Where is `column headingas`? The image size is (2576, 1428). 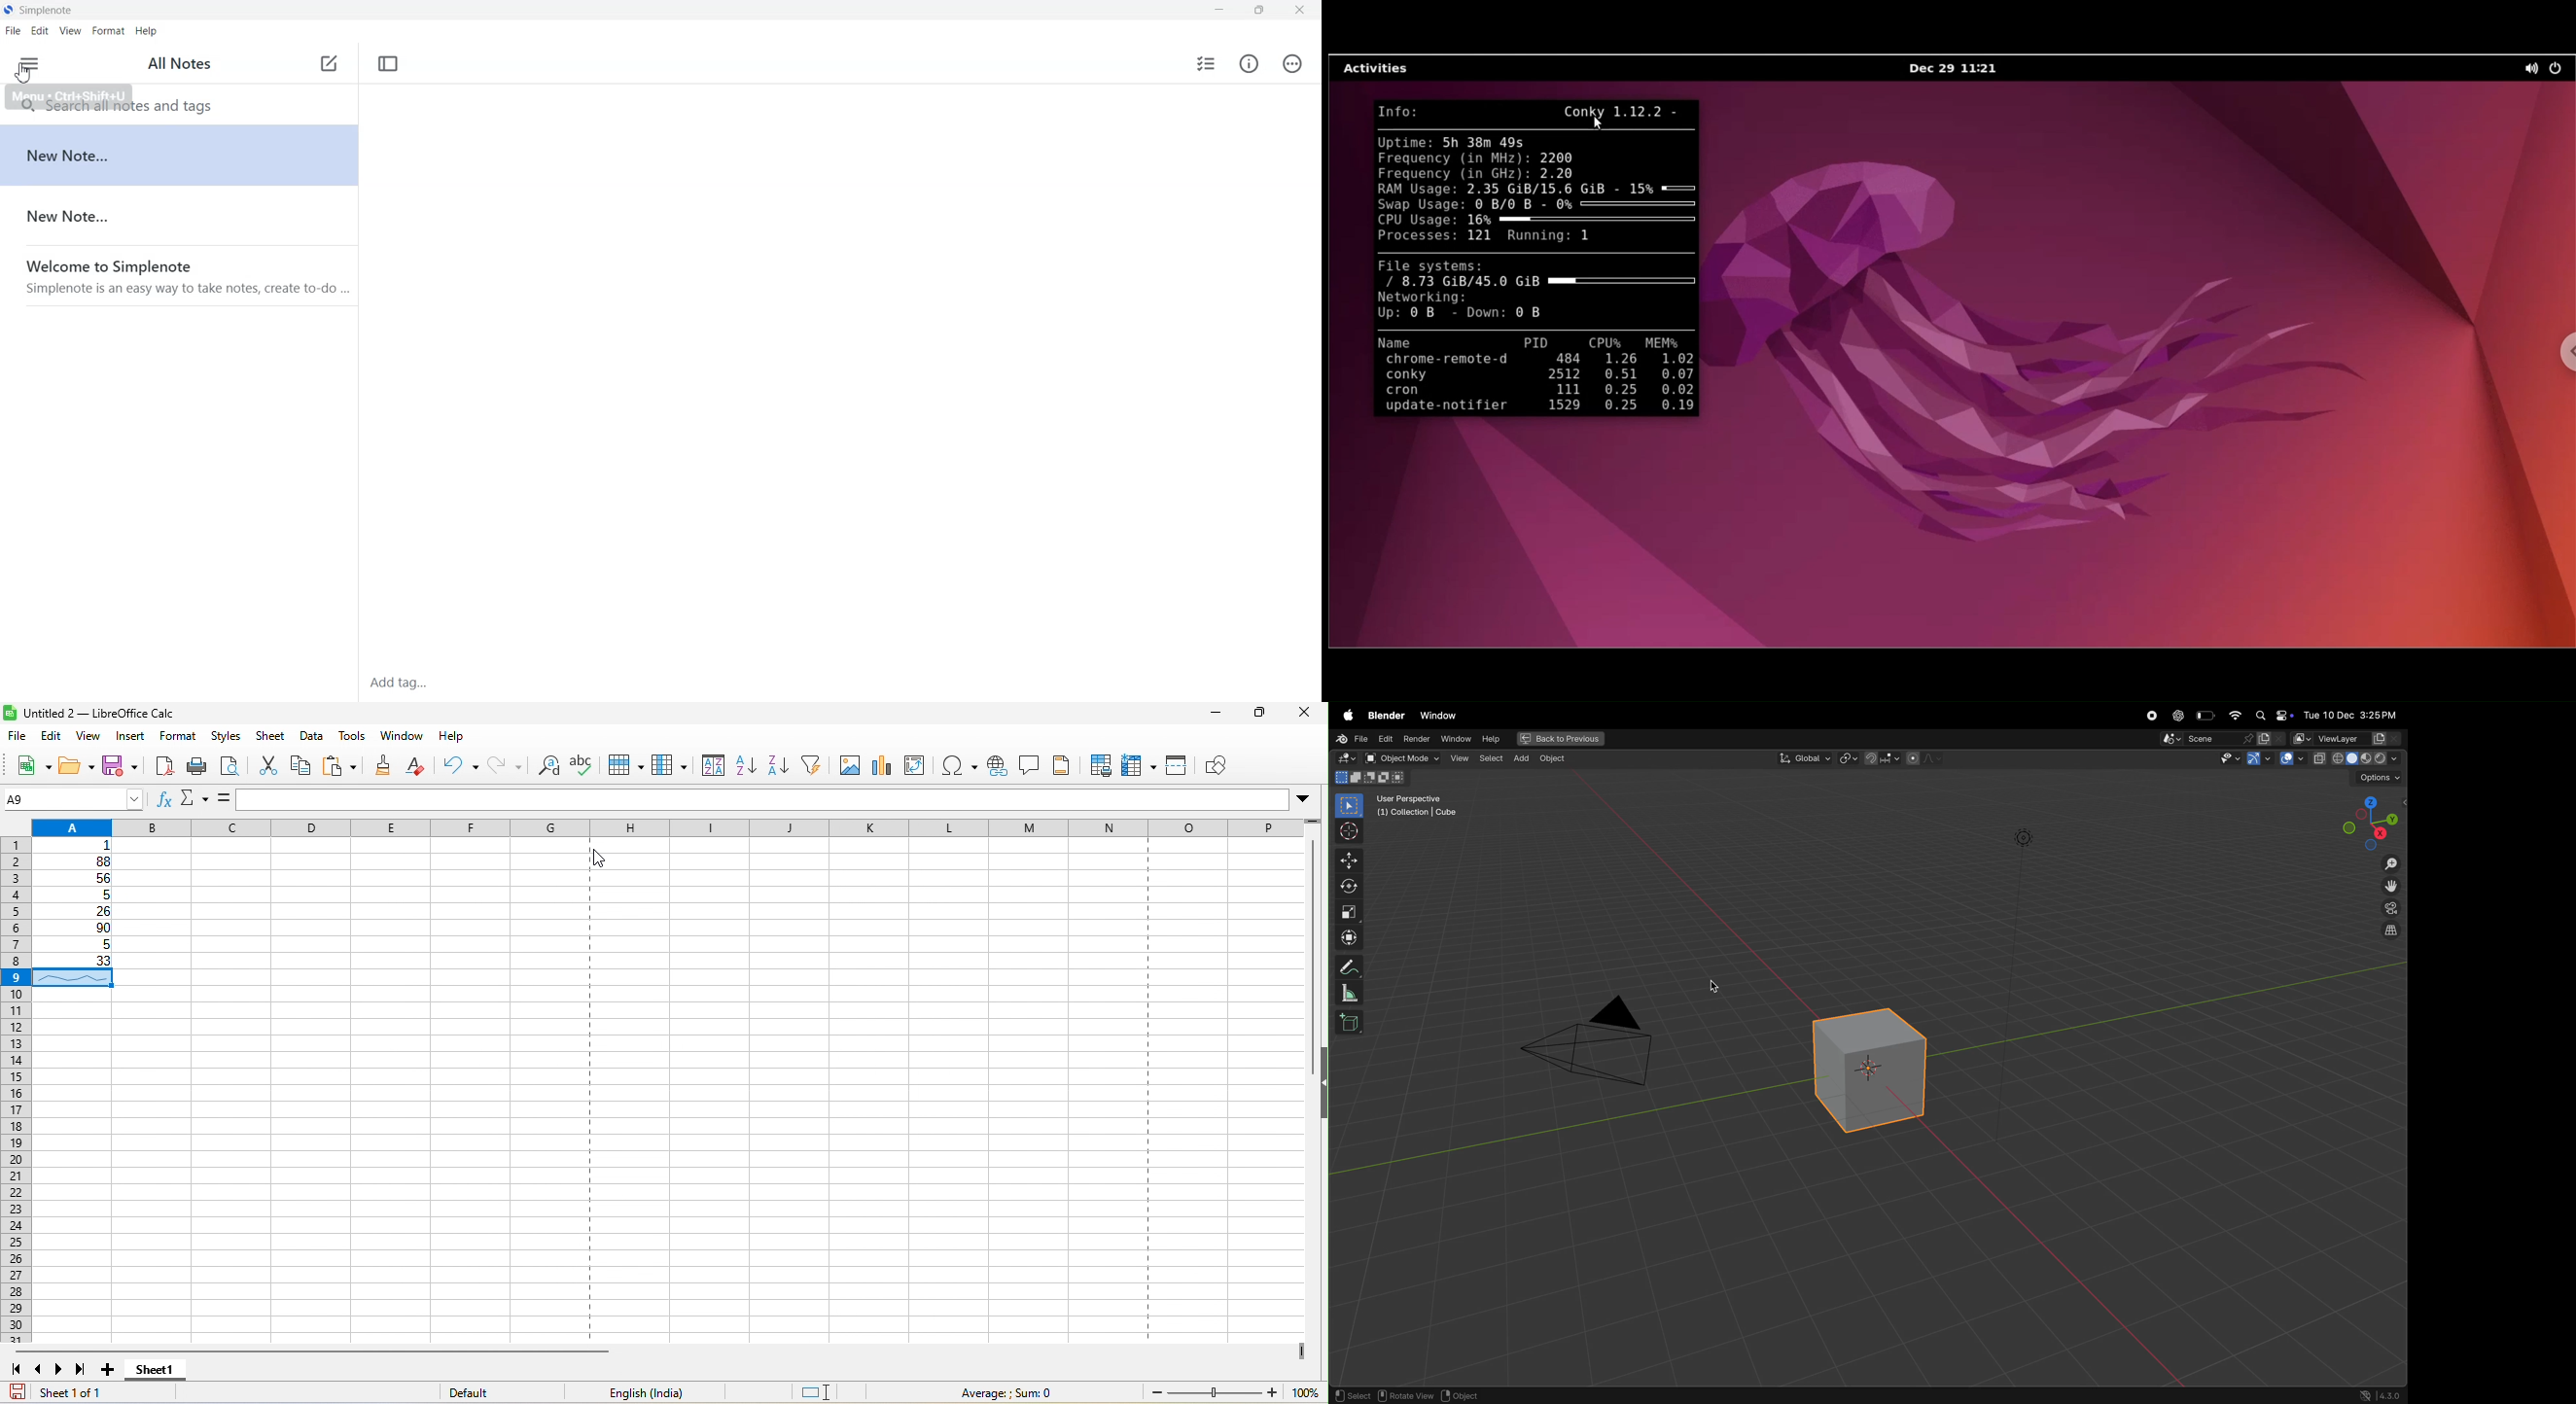 column headingas is located at coordinates (674, 826).